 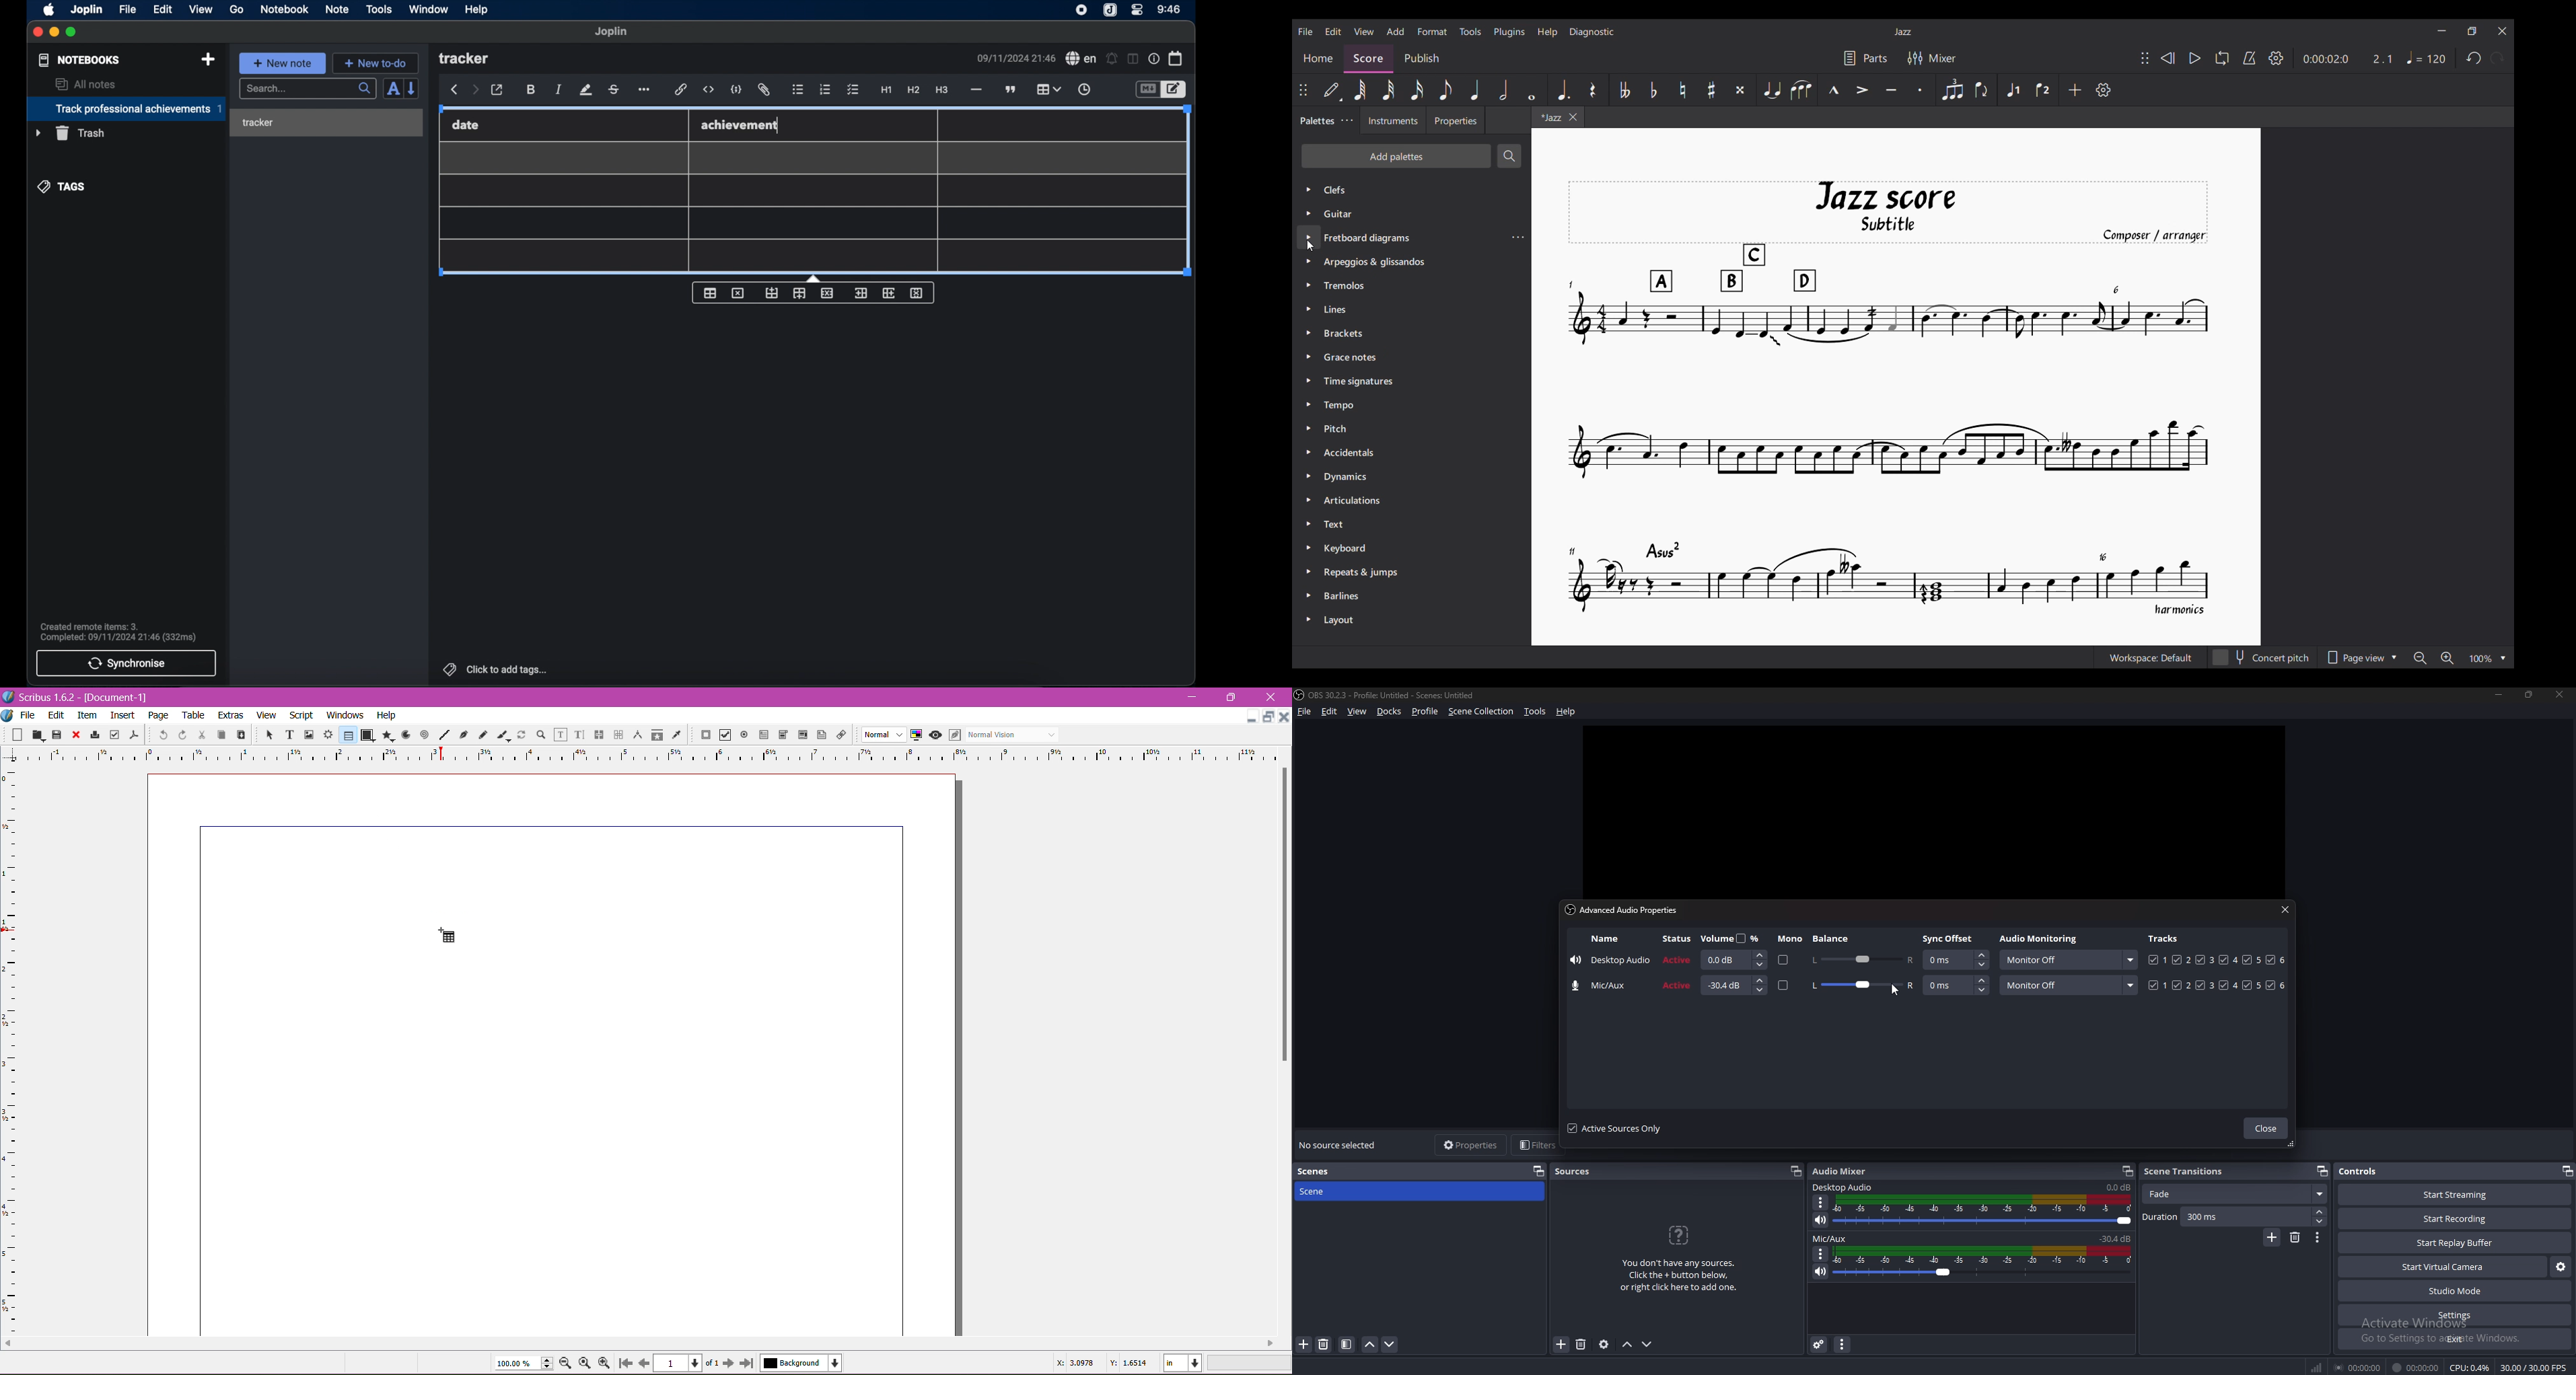 I want to click on note properties, so click(x=1154, y=59).